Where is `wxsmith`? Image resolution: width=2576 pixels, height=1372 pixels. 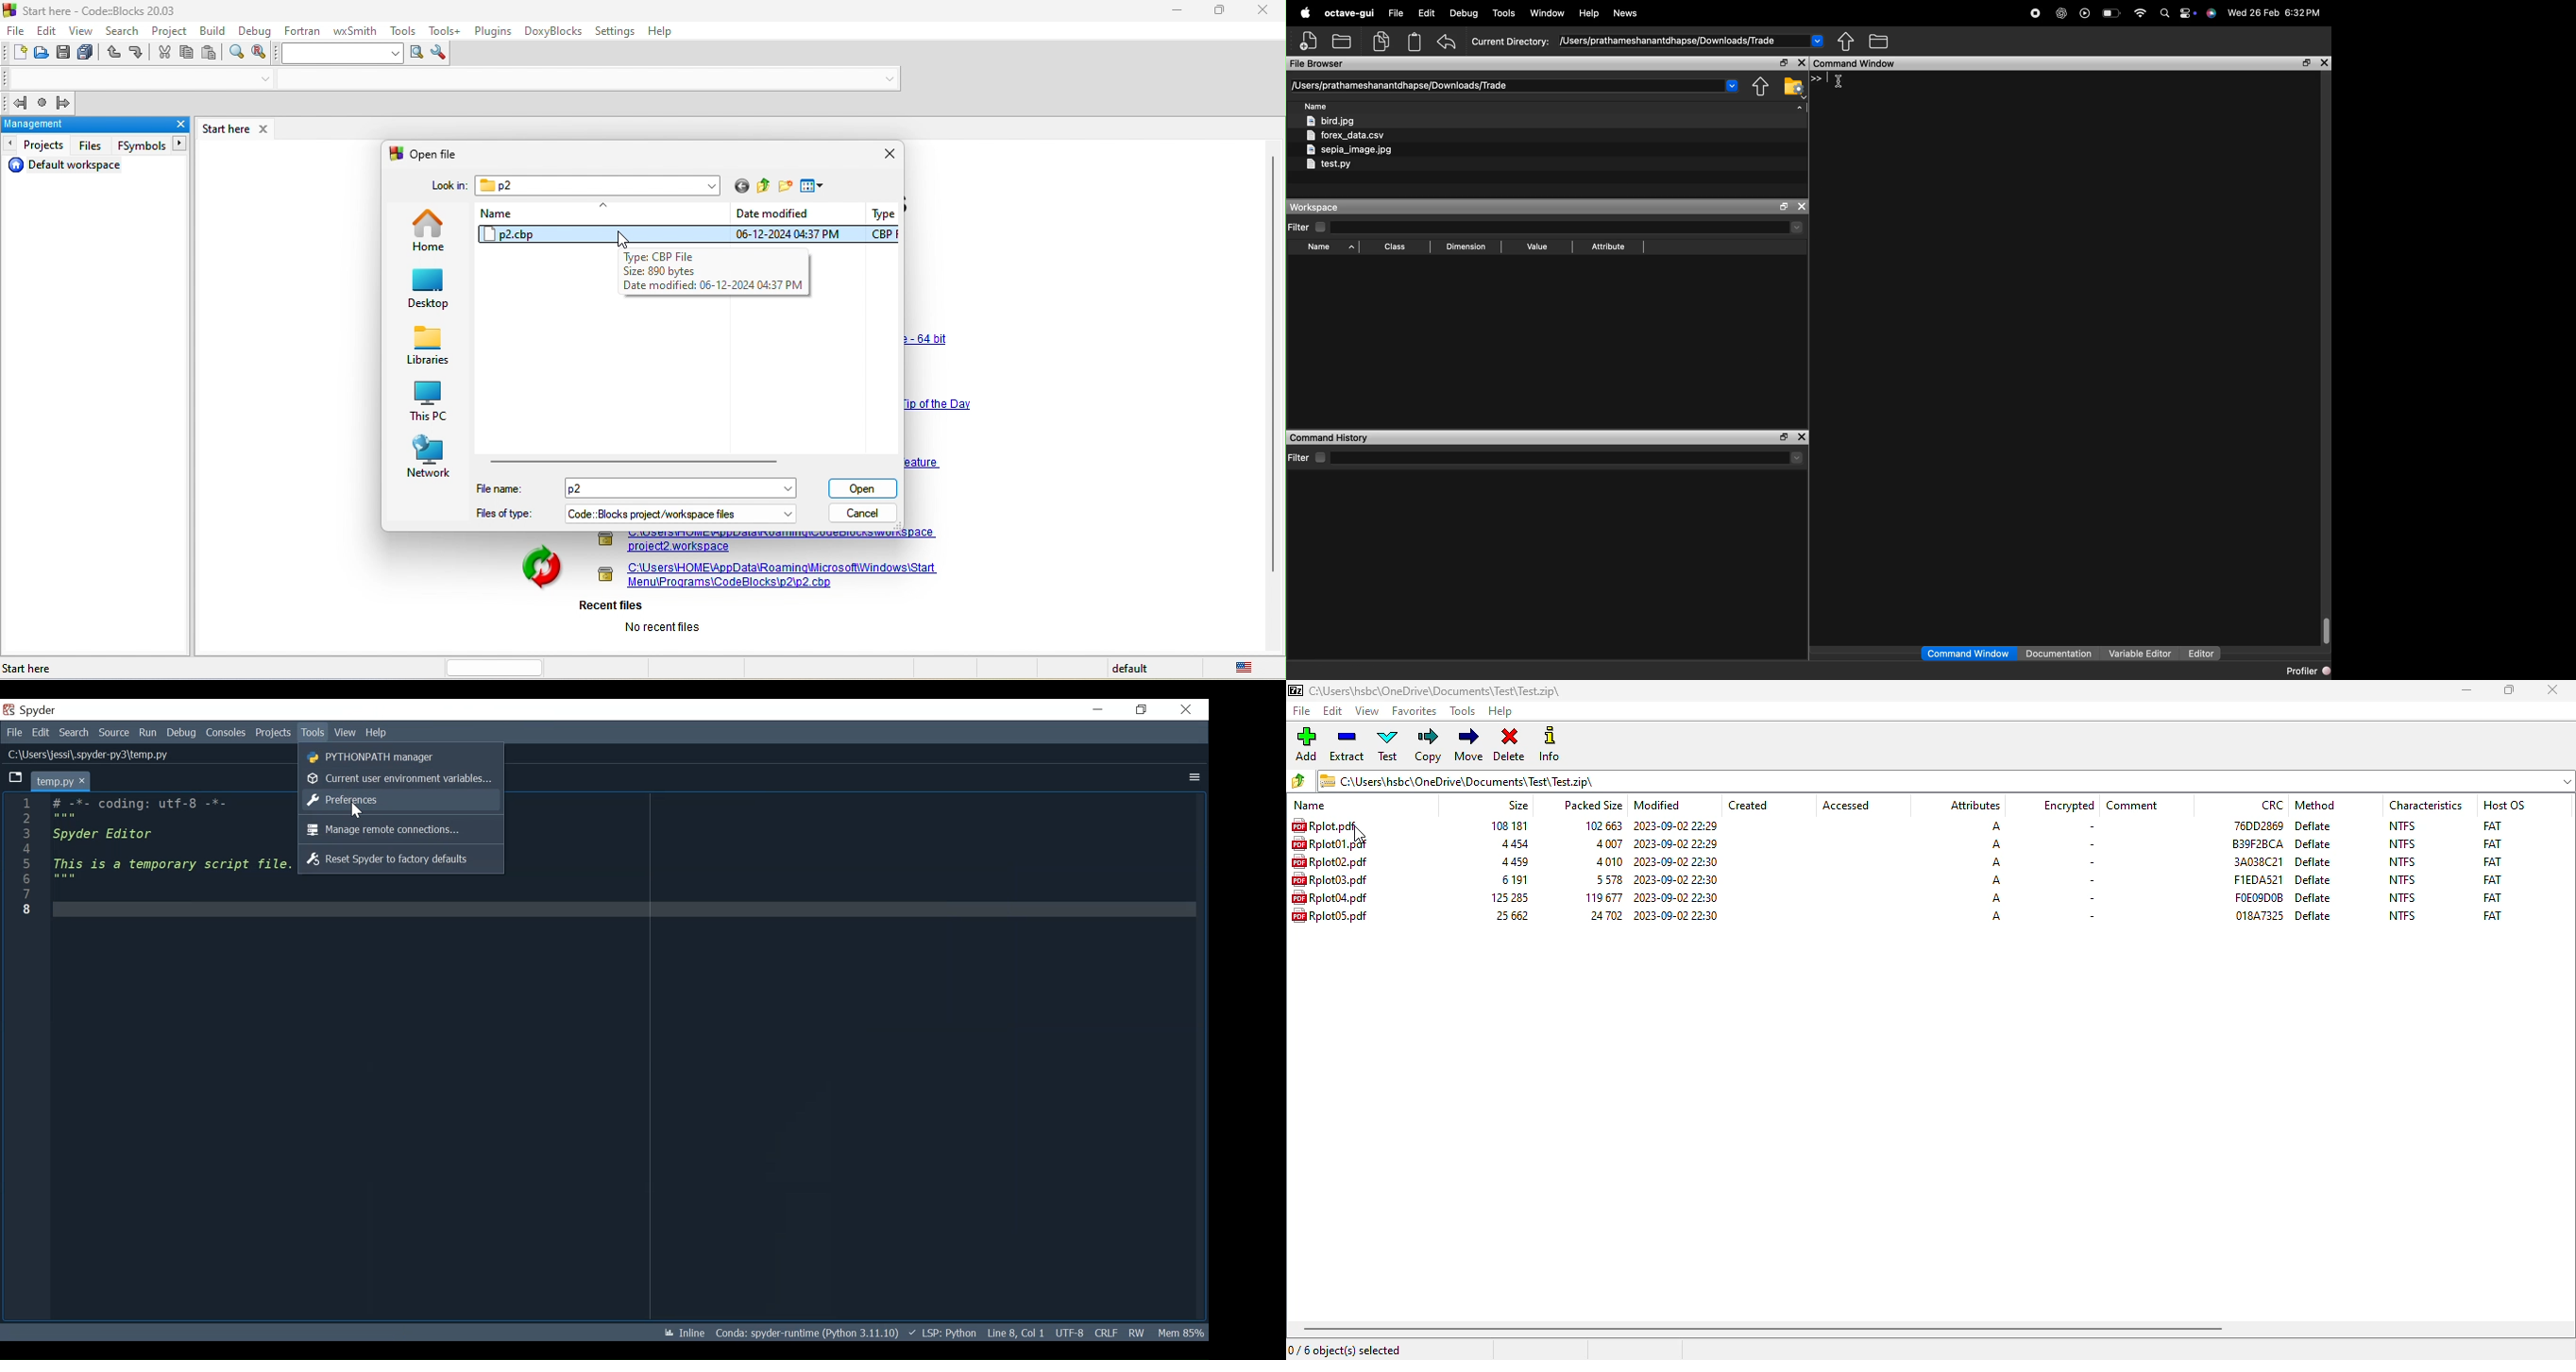
wxsmith is located at coordinates (353, 32).